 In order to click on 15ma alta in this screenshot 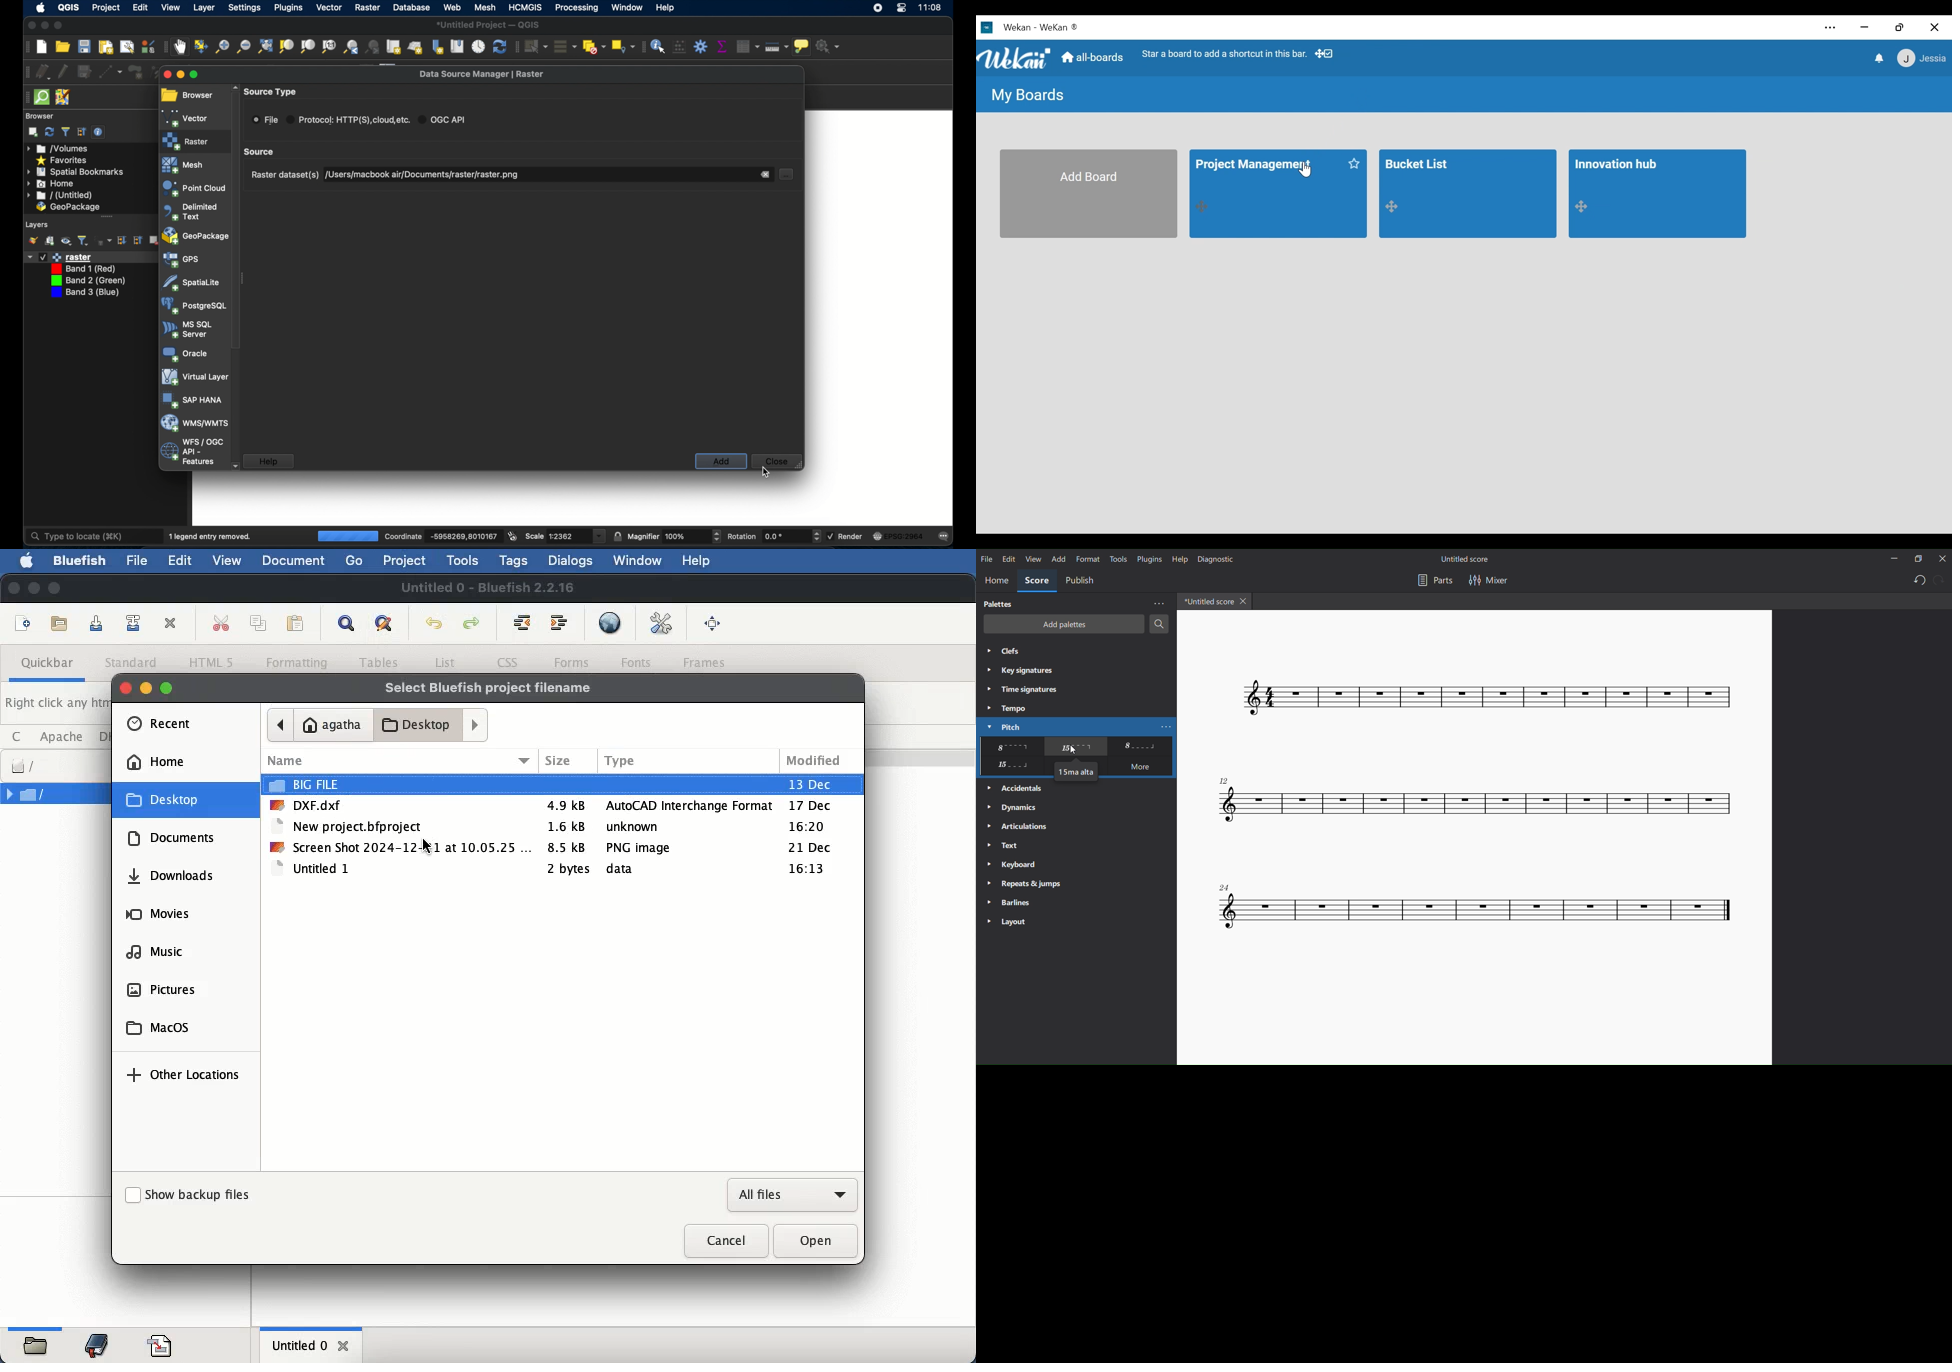, I will do `click(1076, 771)`.